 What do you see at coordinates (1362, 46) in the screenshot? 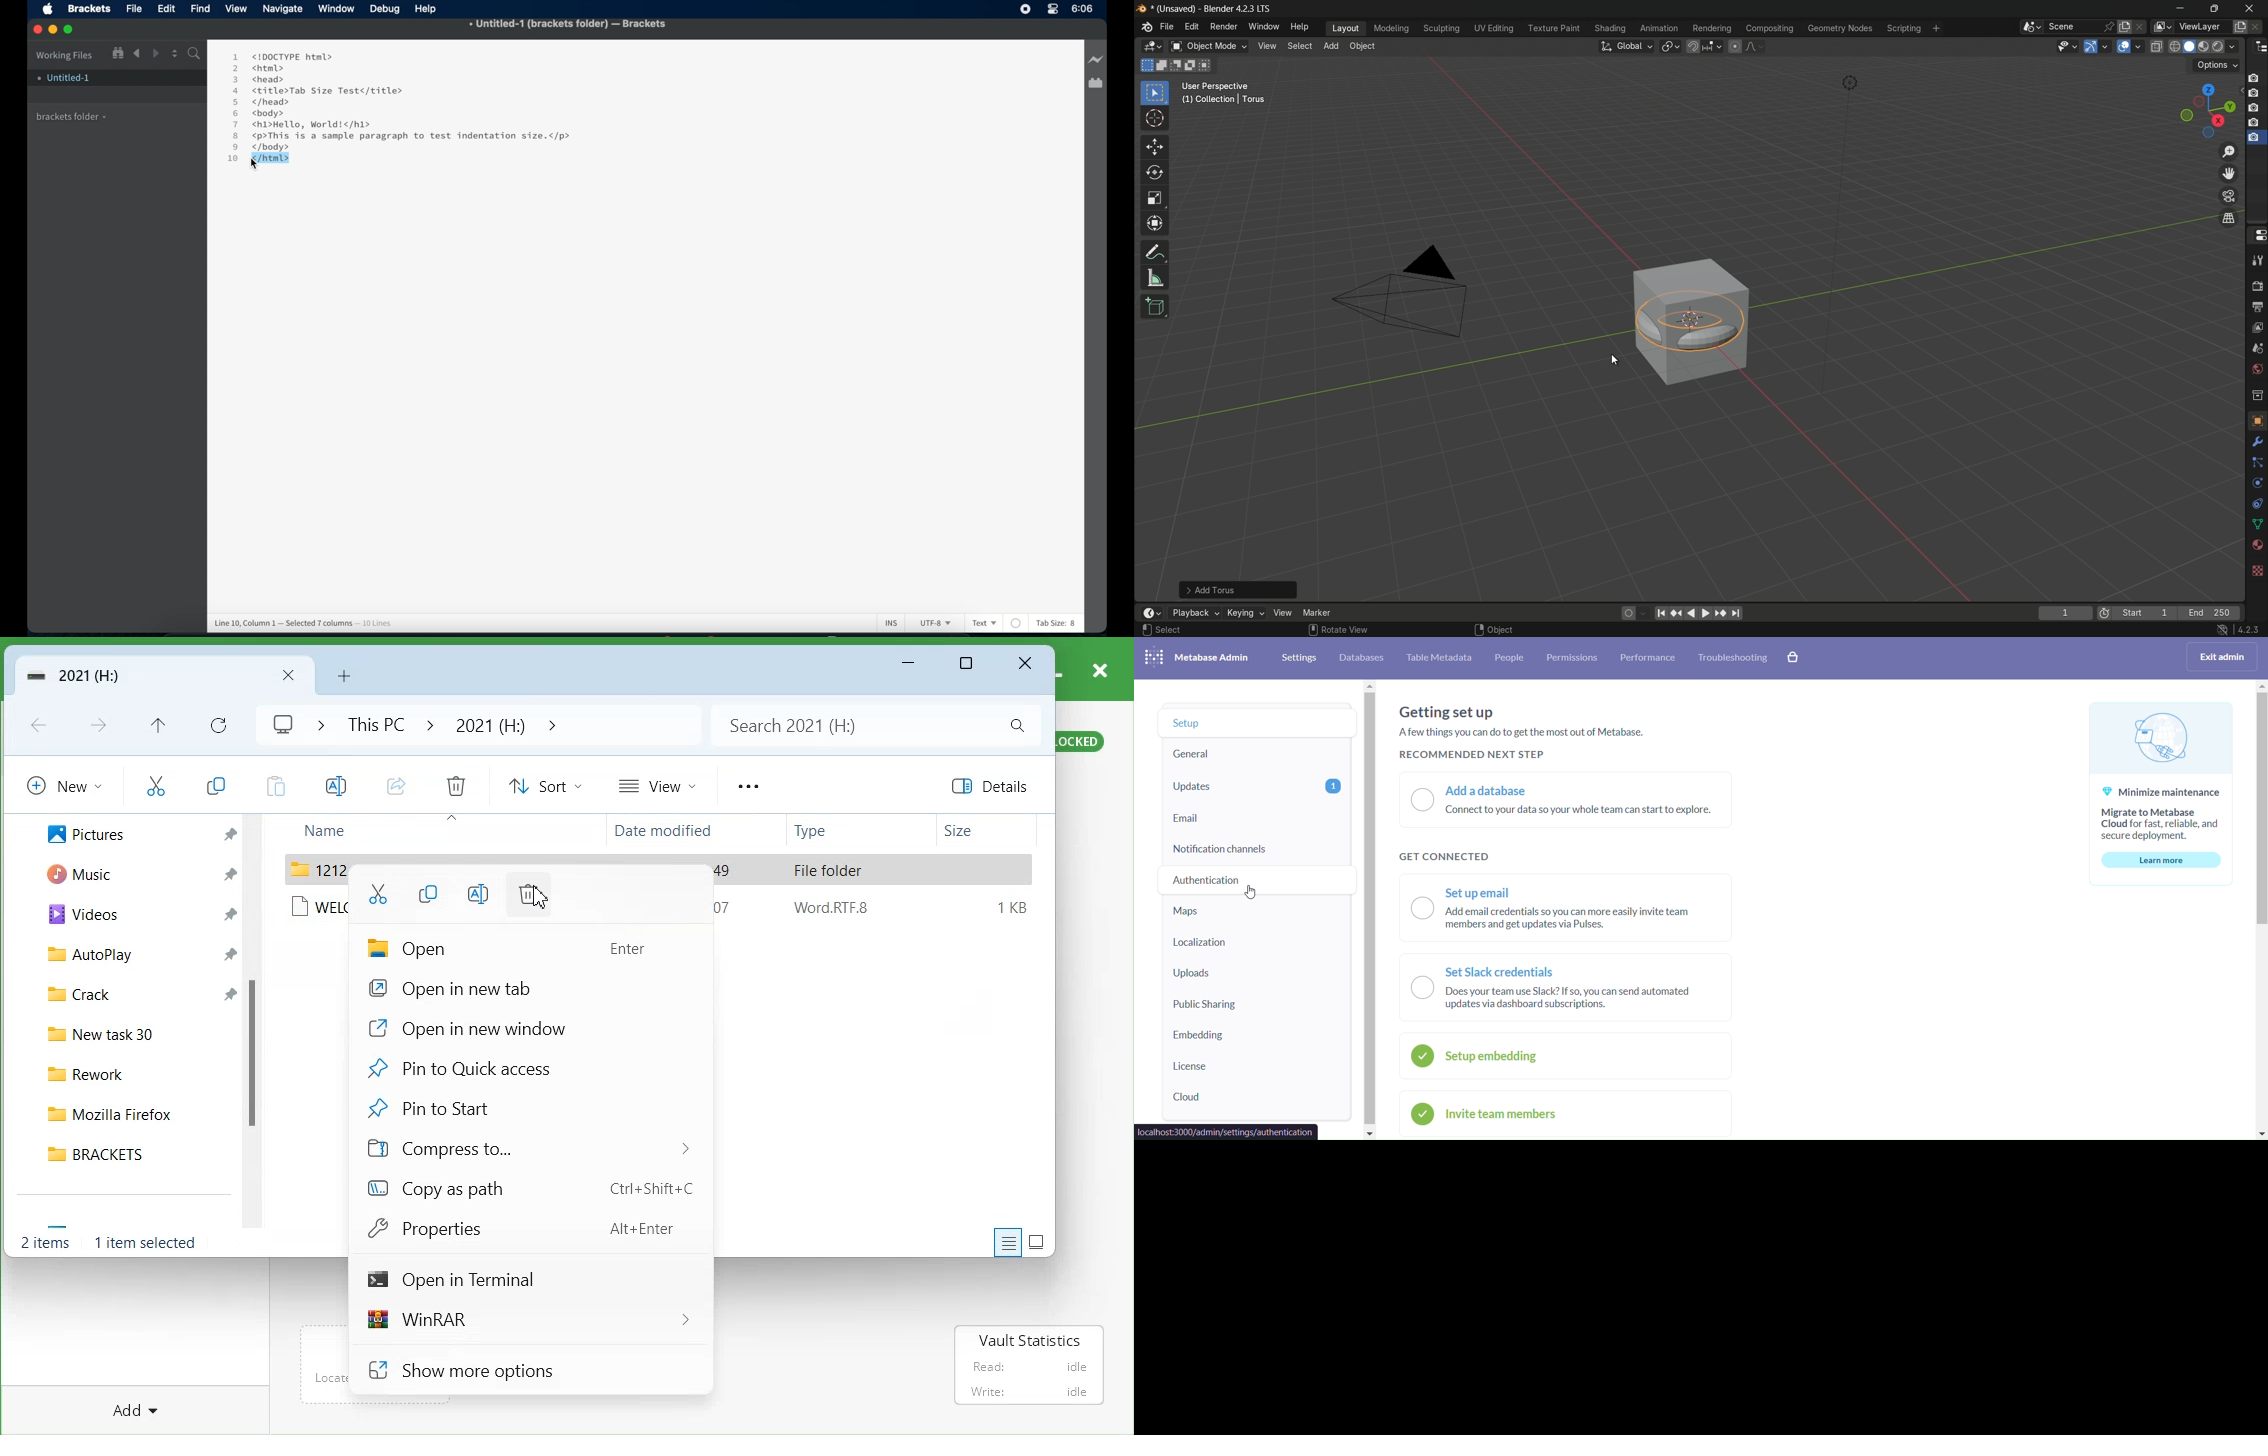
I see `object` at bounding box center [1362, 46].